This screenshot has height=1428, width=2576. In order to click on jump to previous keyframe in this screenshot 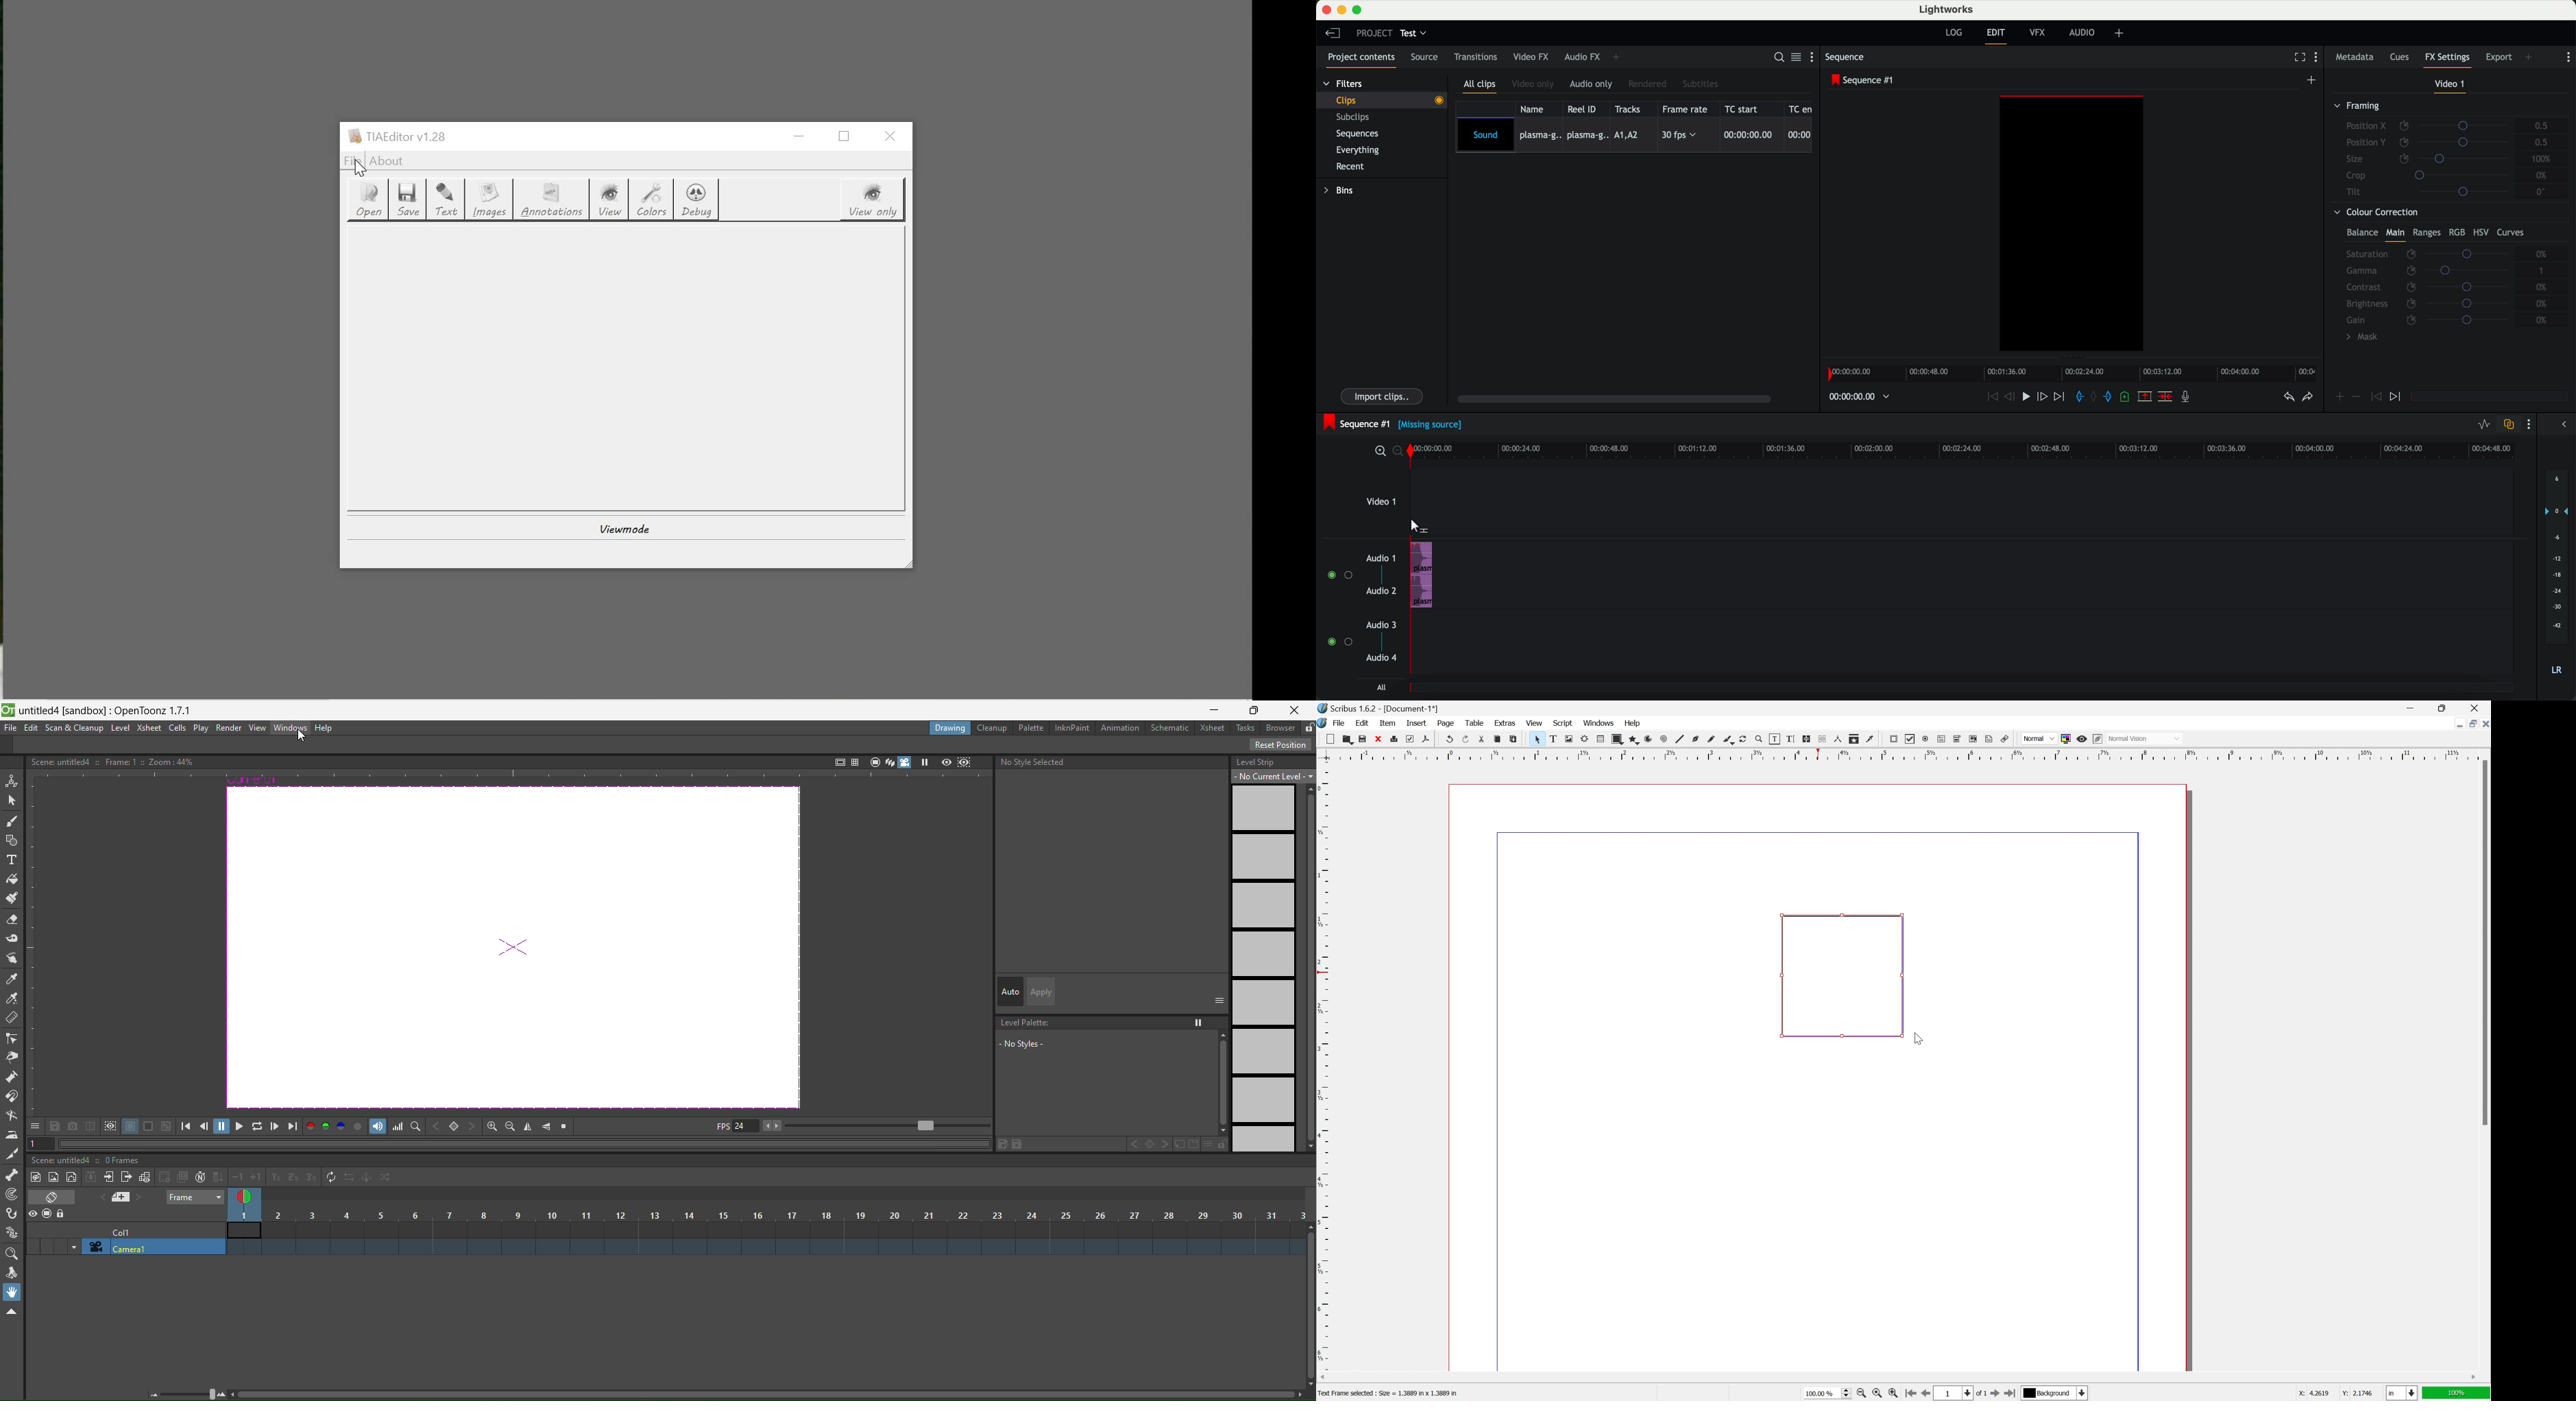, I will do `click(2377, 399)`.